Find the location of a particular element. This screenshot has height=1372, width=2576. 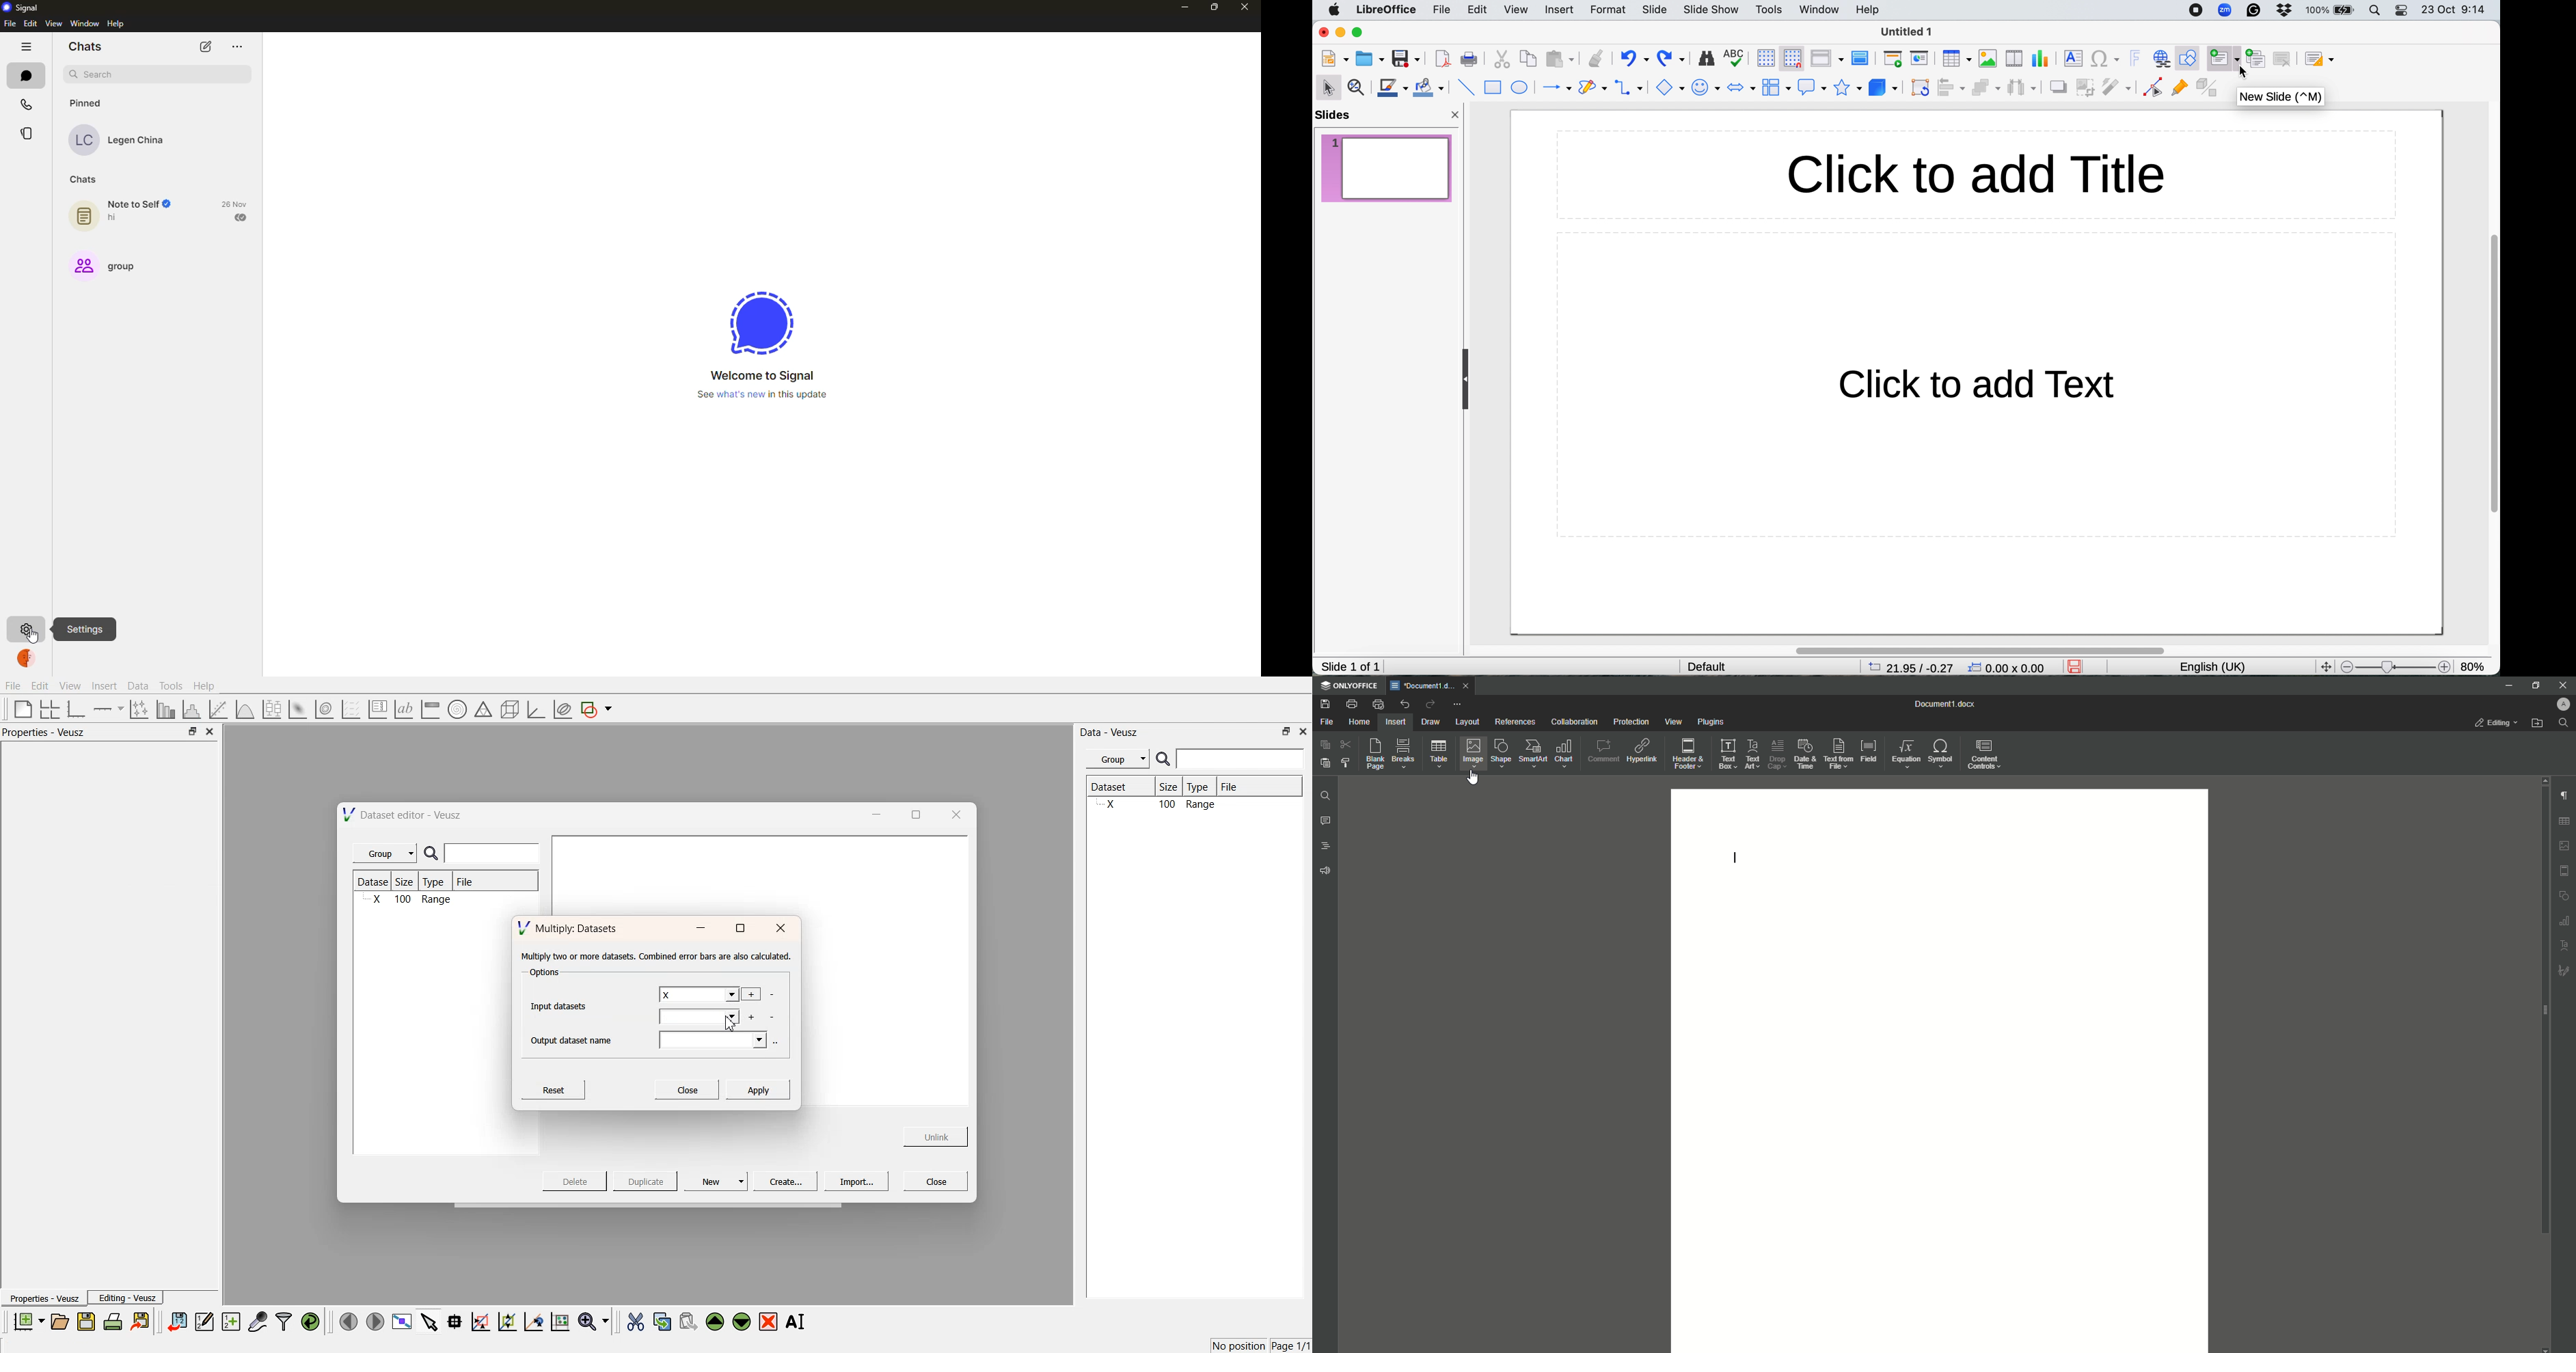

Redo is located at coordinates (1429, 703).